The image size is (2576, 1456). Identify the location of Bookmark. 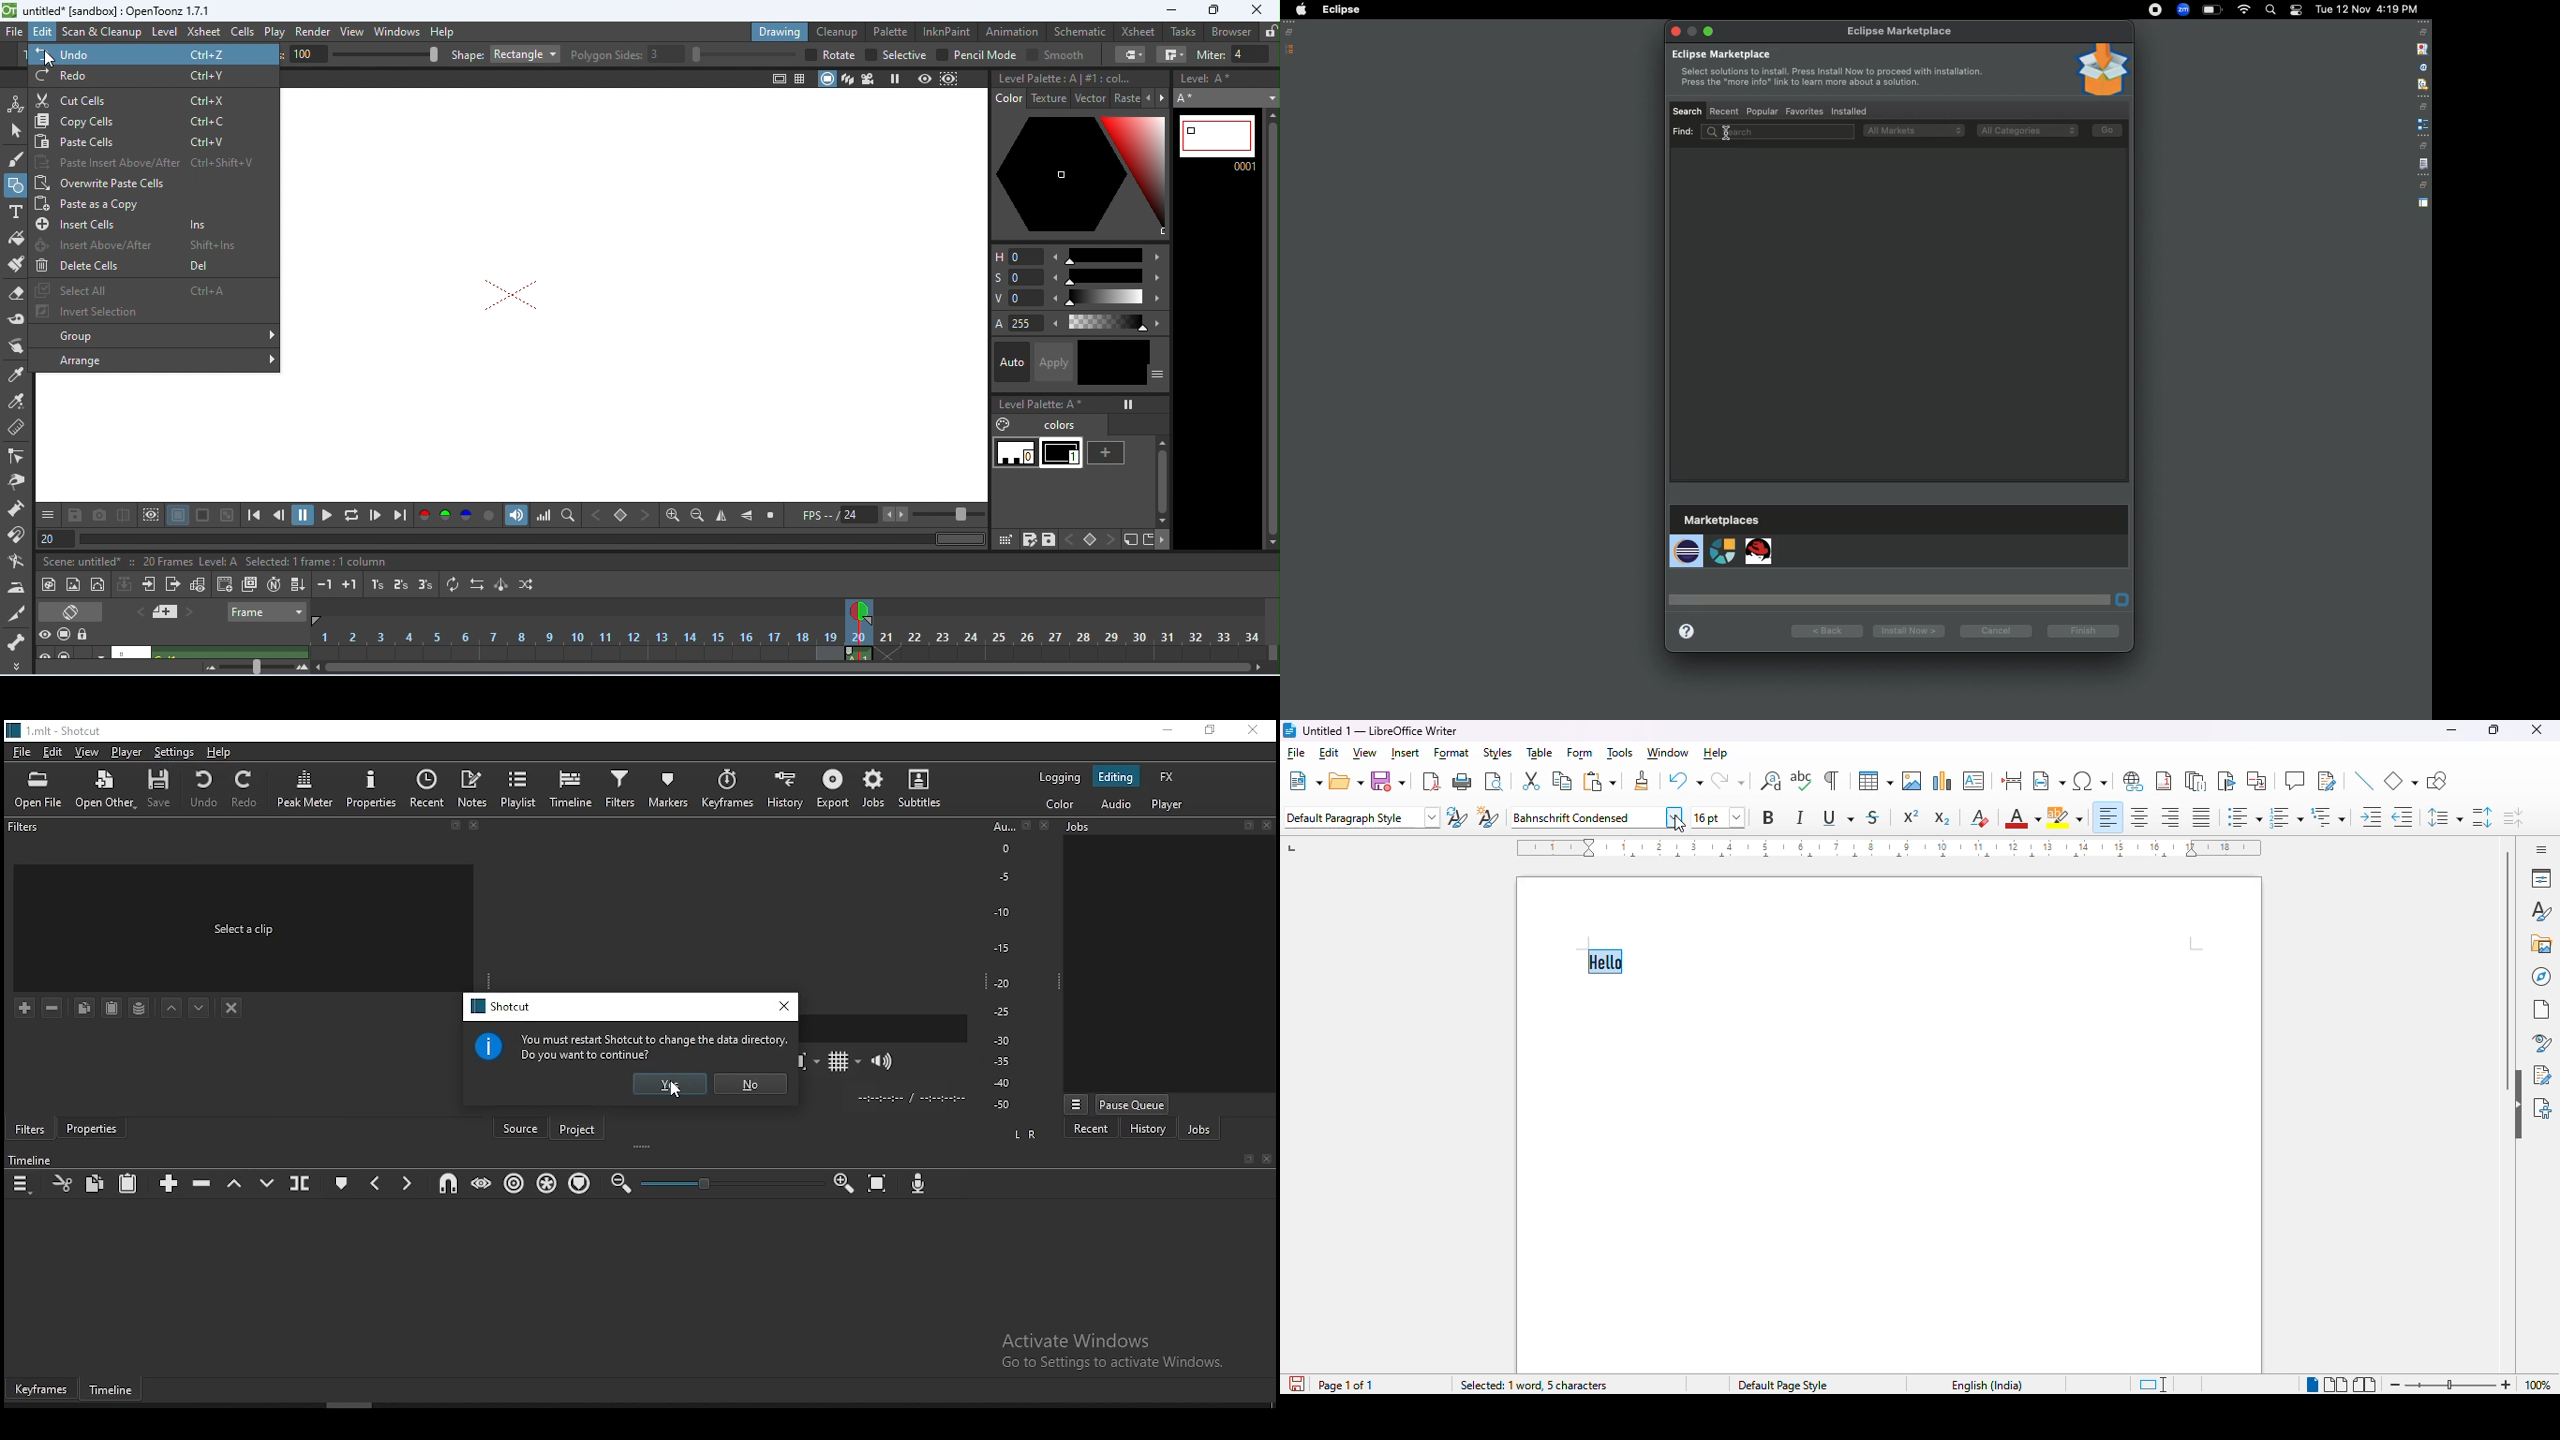
(1027, 826).